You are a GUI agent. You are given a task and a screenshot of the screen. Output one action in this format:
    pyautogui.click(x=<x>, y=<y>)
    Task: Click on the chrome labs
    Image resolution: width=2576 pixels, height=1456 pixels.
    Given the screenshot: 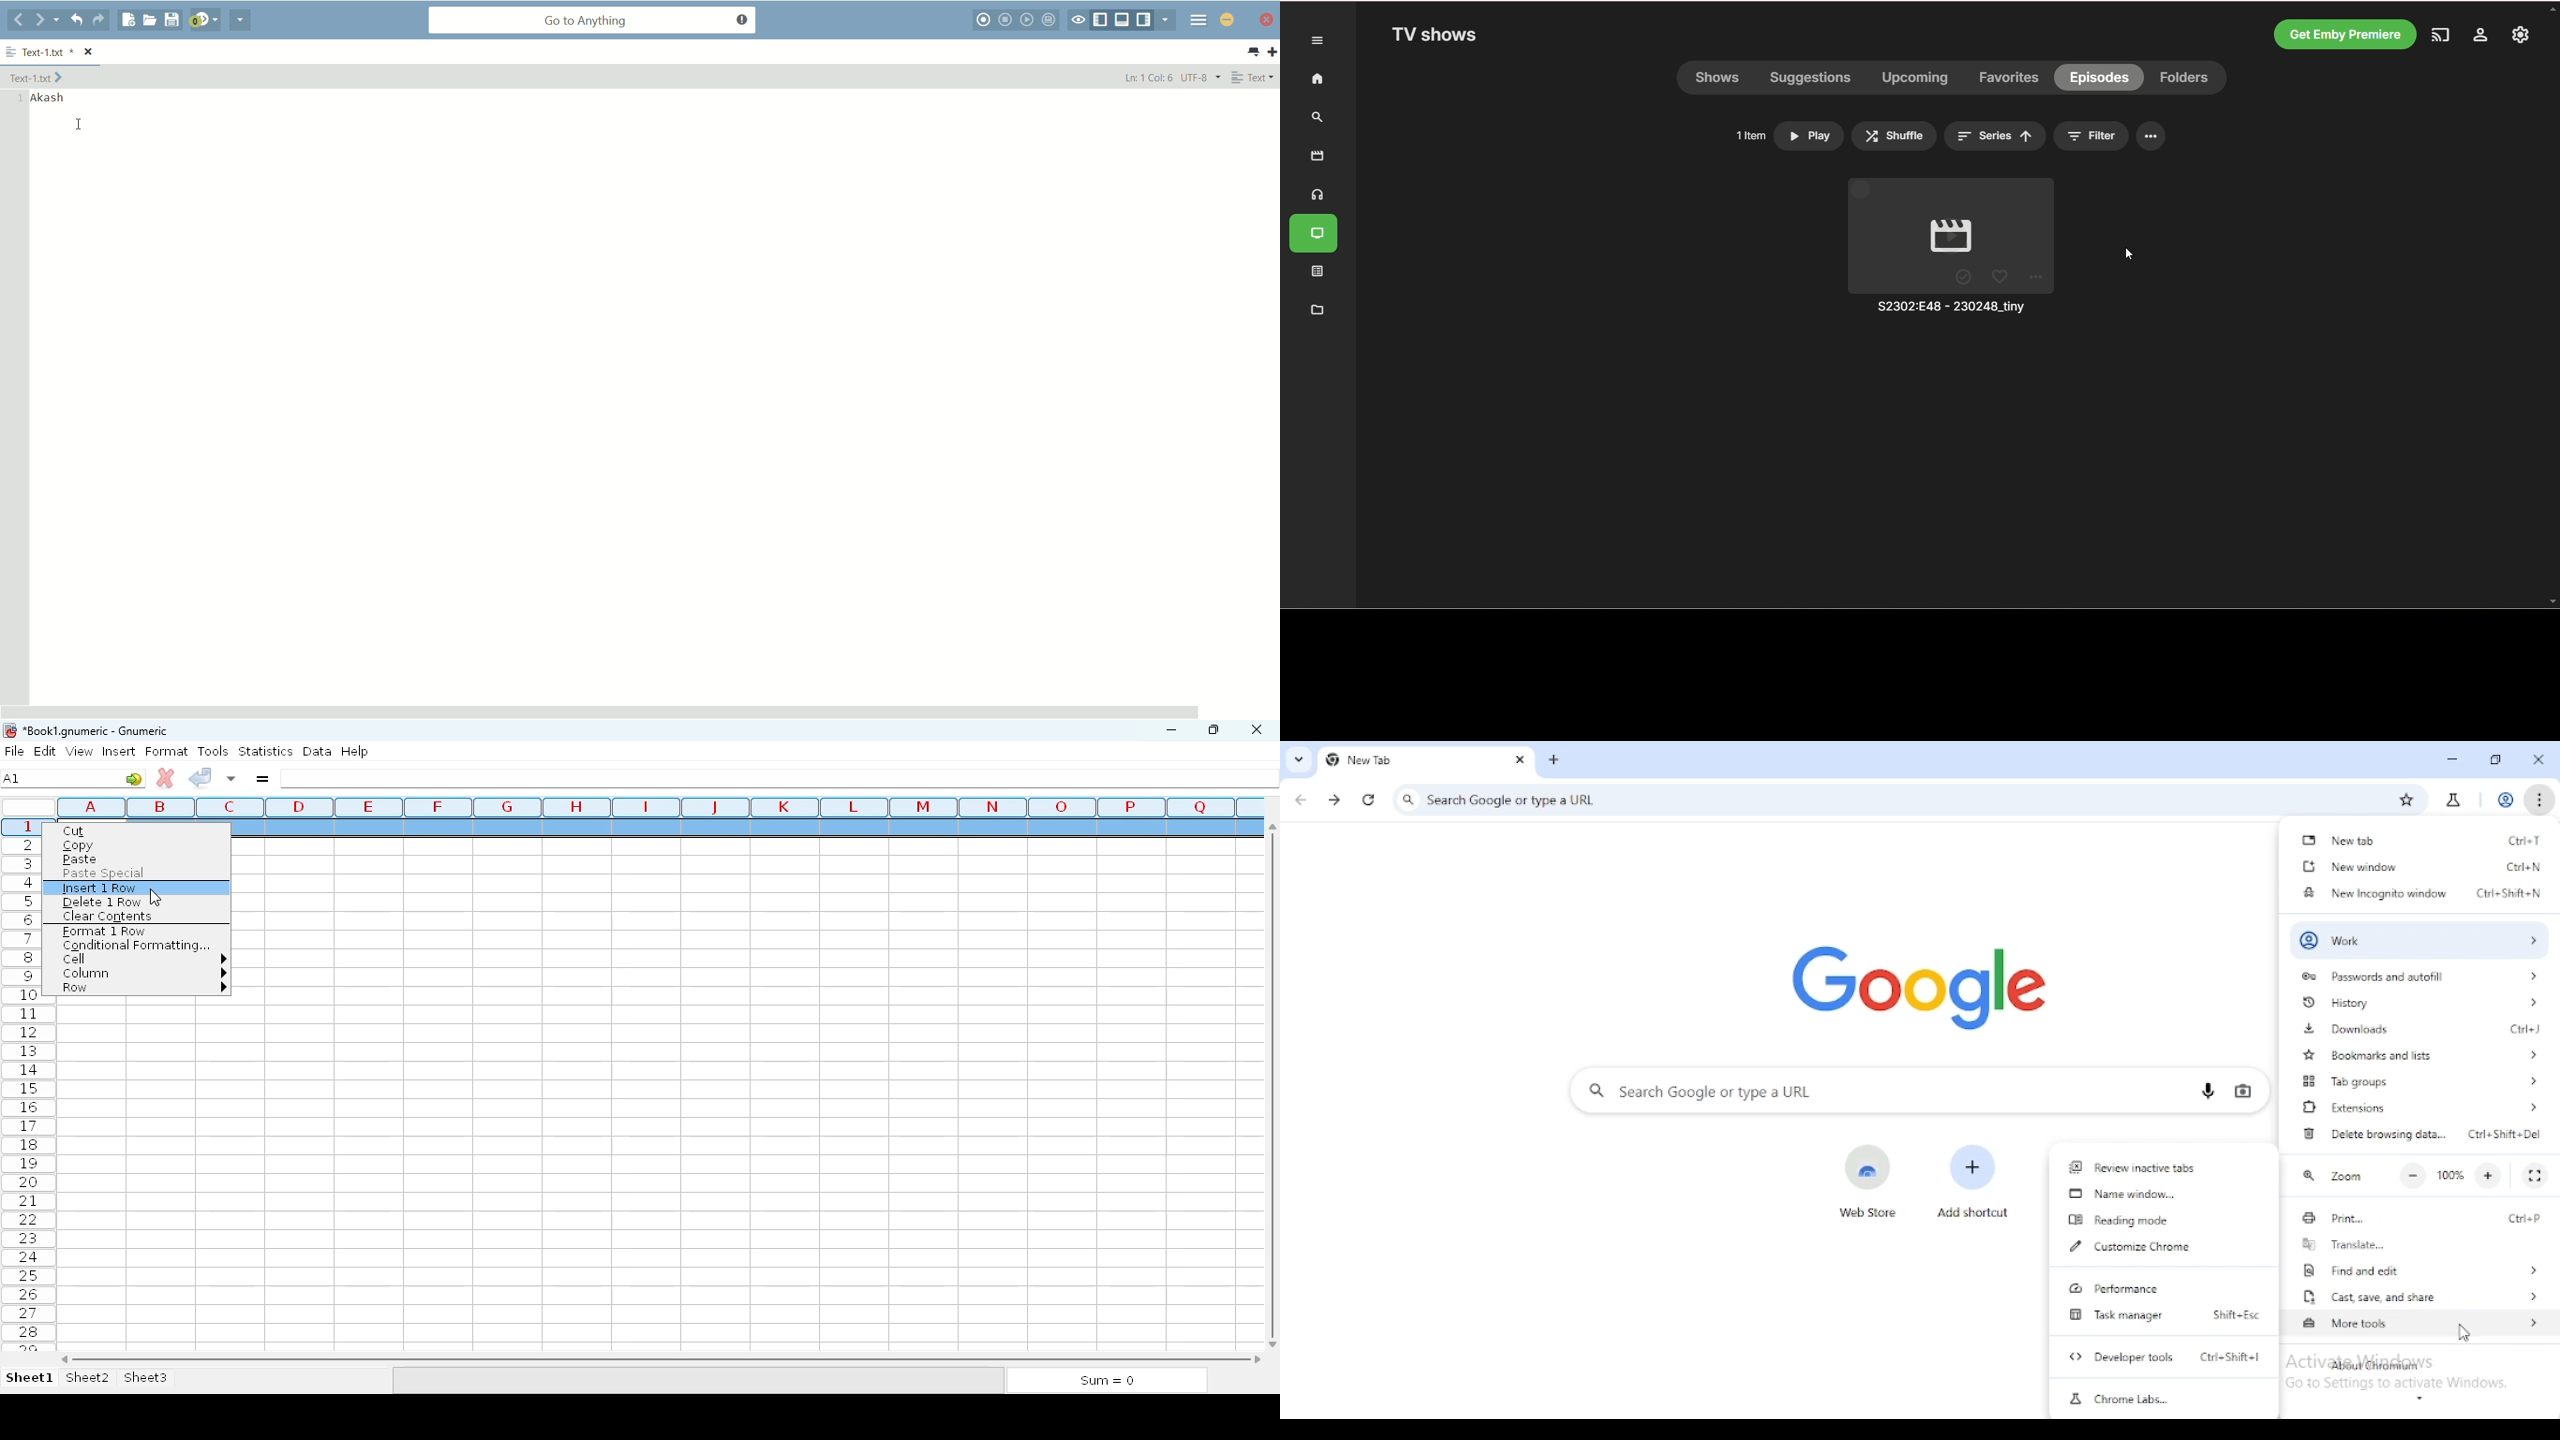 What is the action you would take?
    pyautogui.click(x=2453, y=801)
    